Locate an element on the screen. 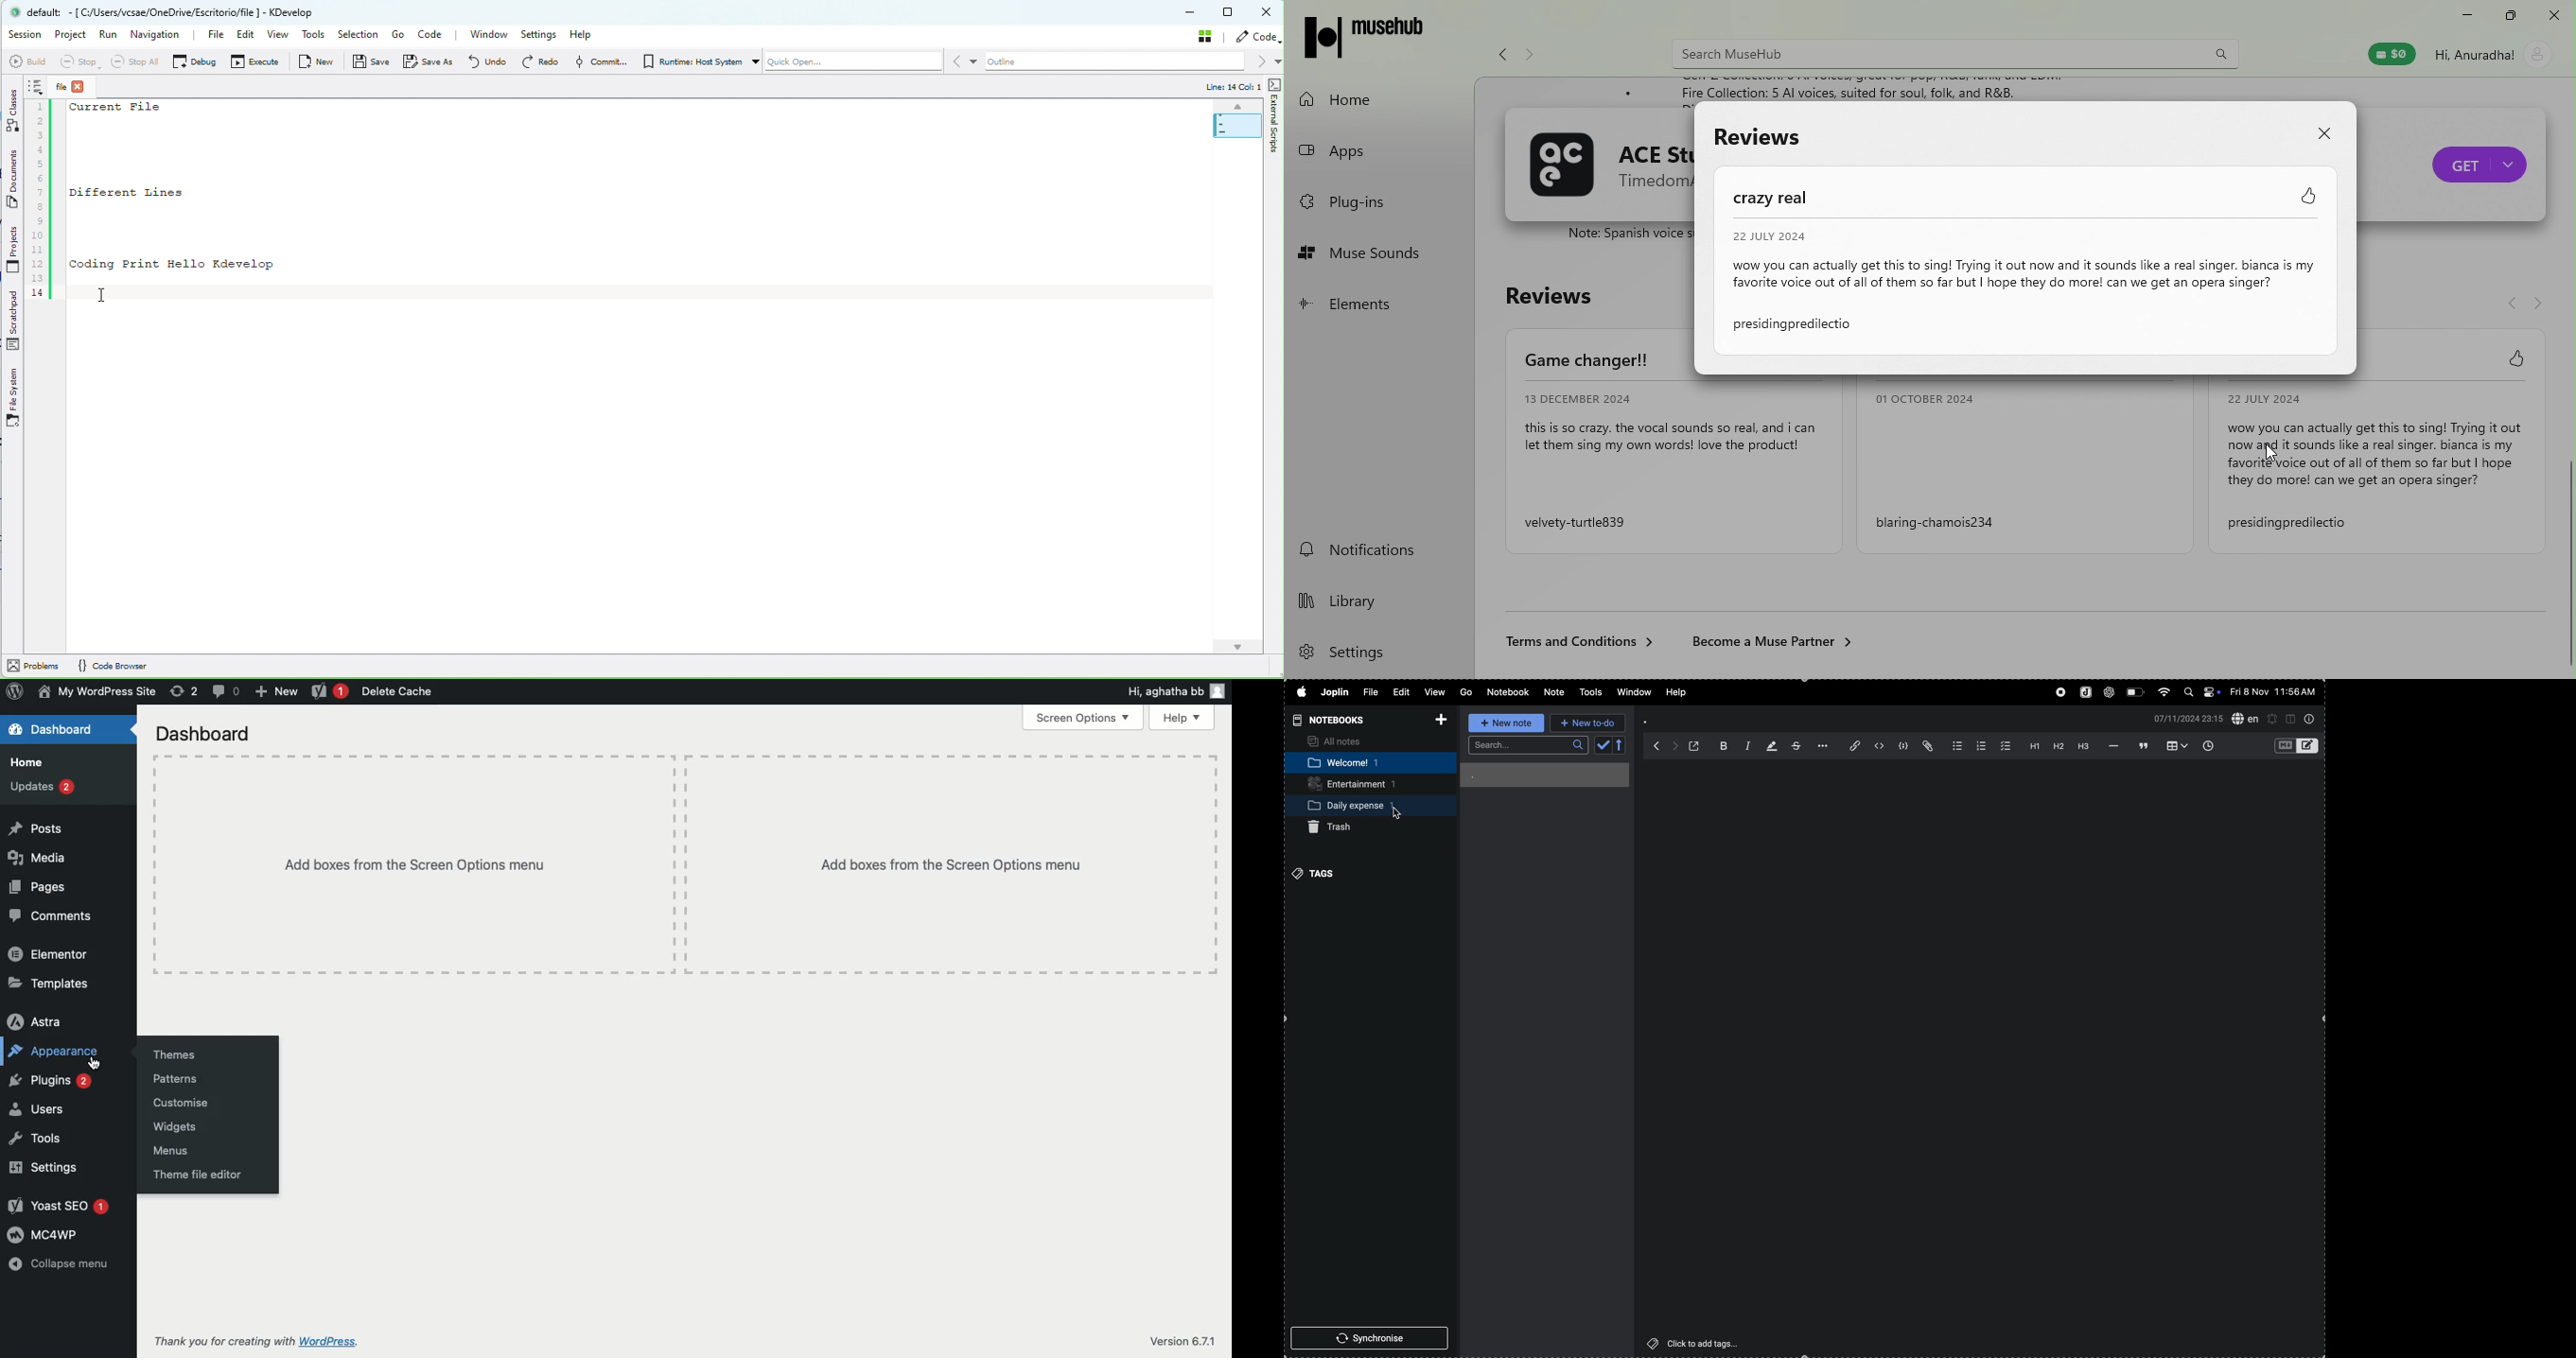 Image resolution: width=2576 pixels, height=1372 pixels. muse sounds is located at coordinates (1380, 254).